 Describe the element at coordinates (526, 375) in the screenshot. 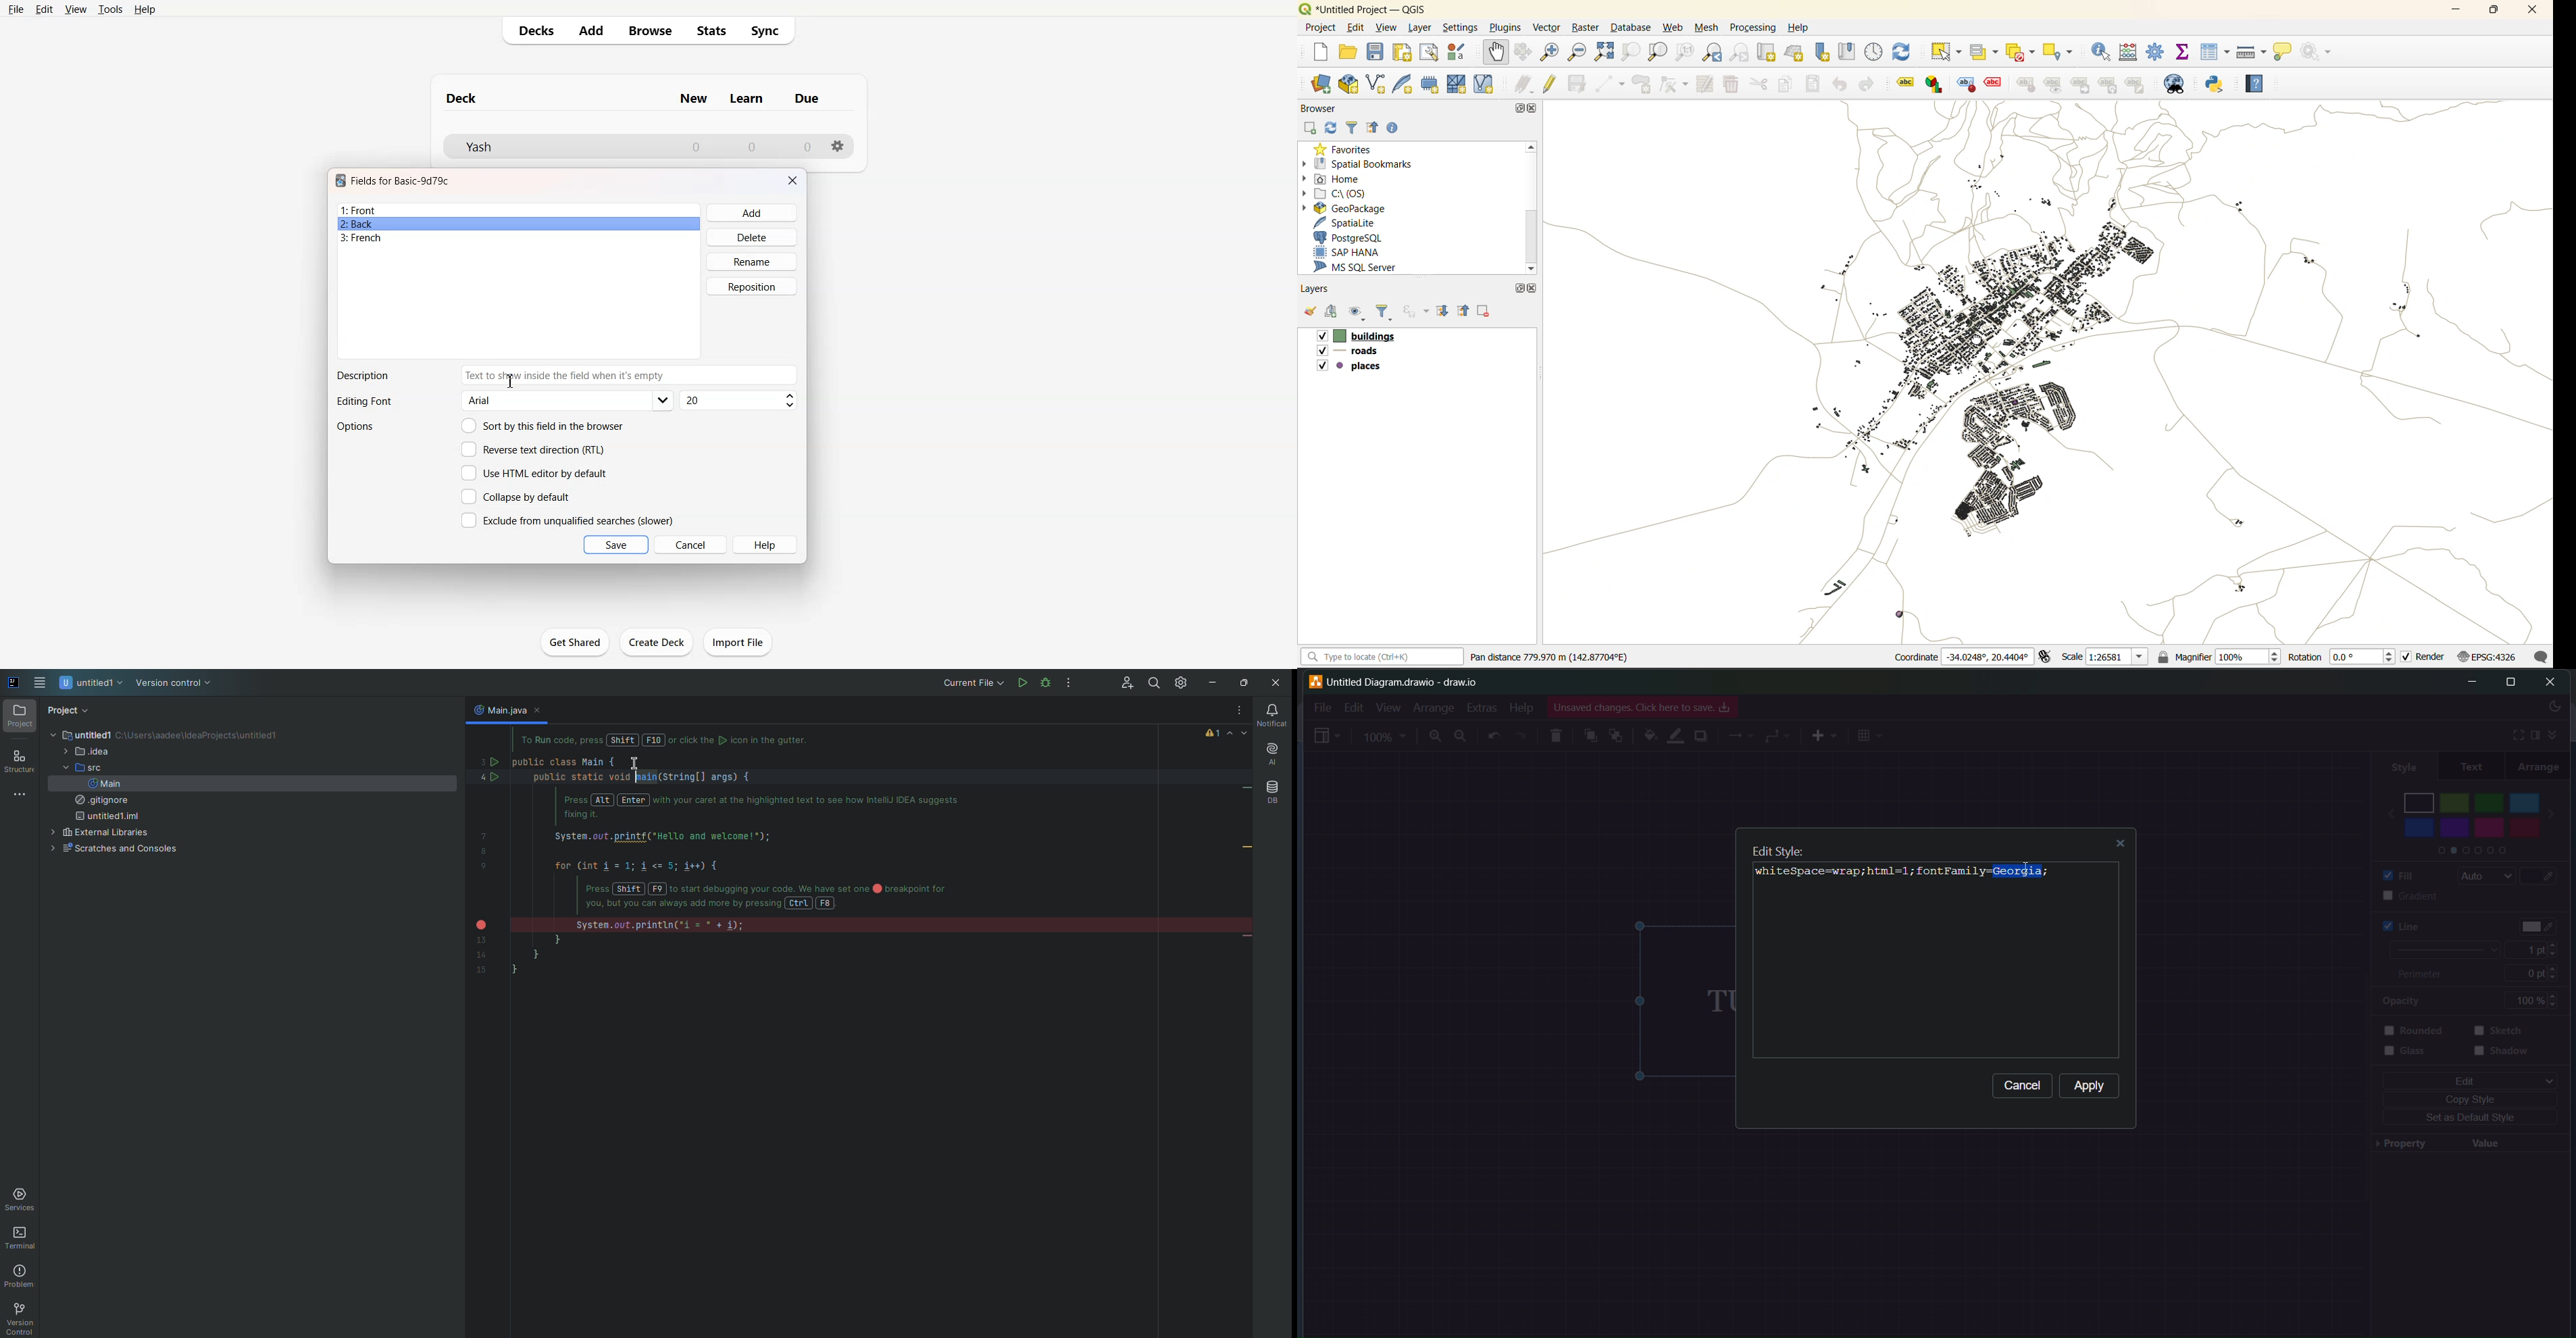

I see `Text` at that location.